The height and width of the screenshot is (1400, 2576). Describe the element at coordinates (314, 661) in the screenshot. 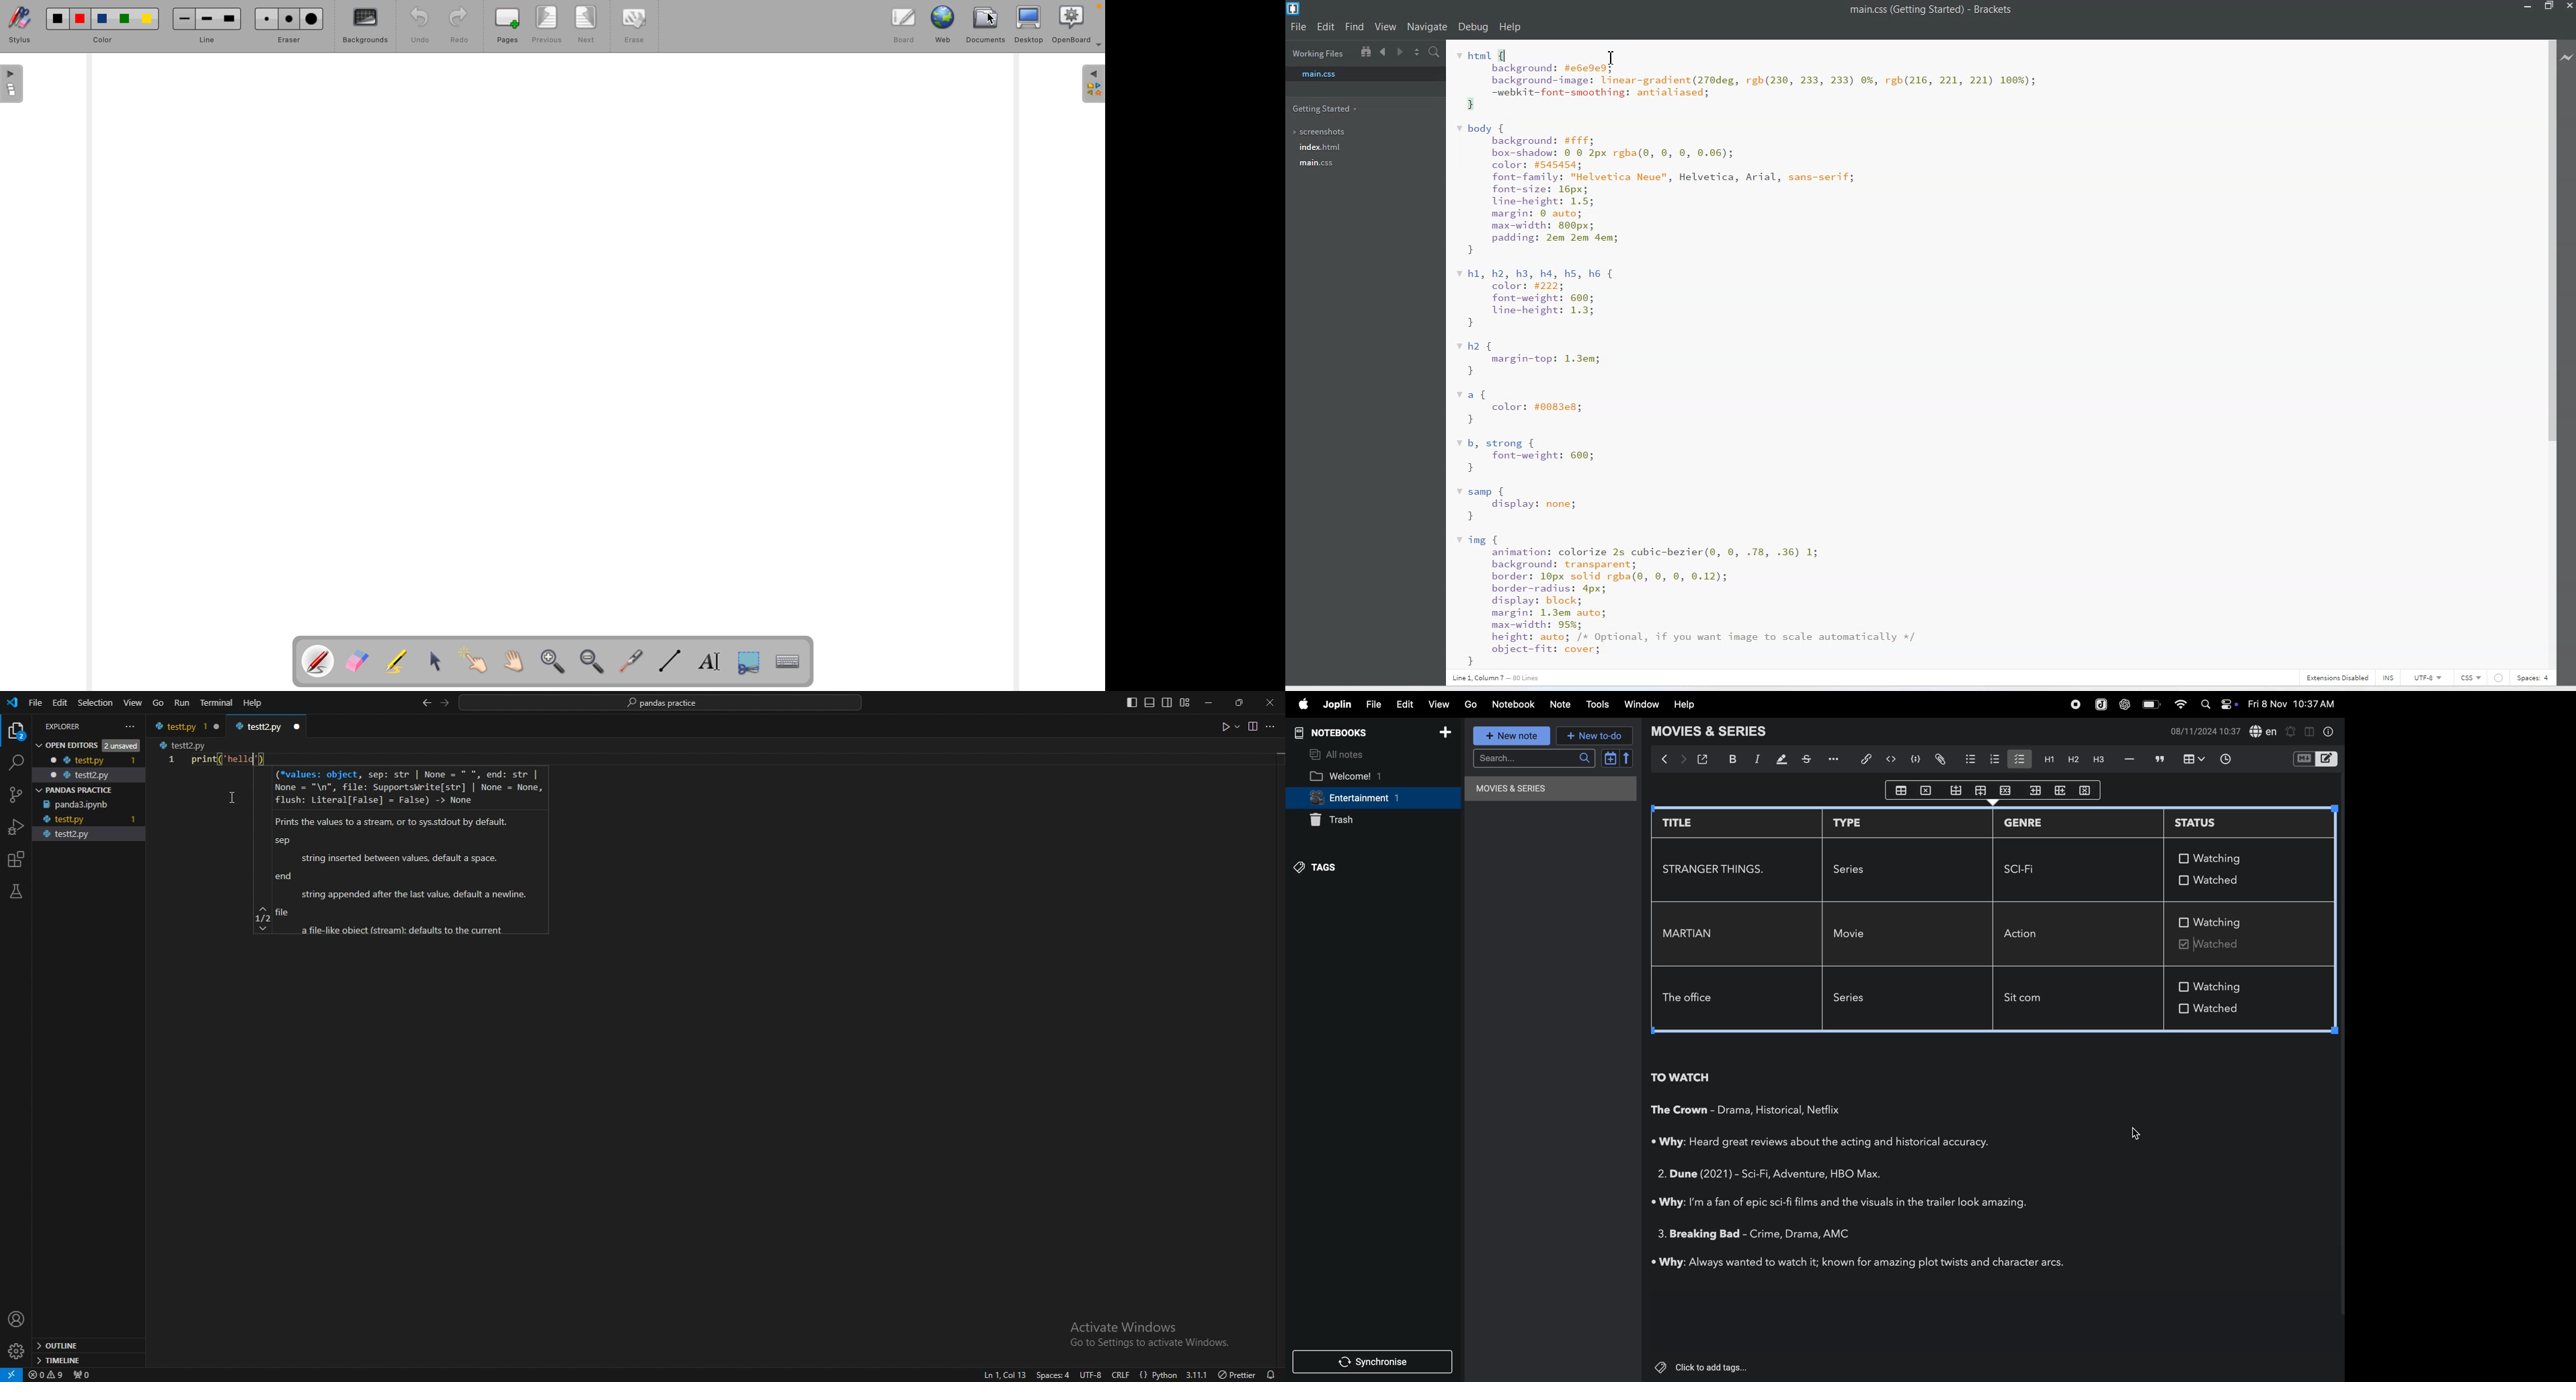

I see `pen` at that location.